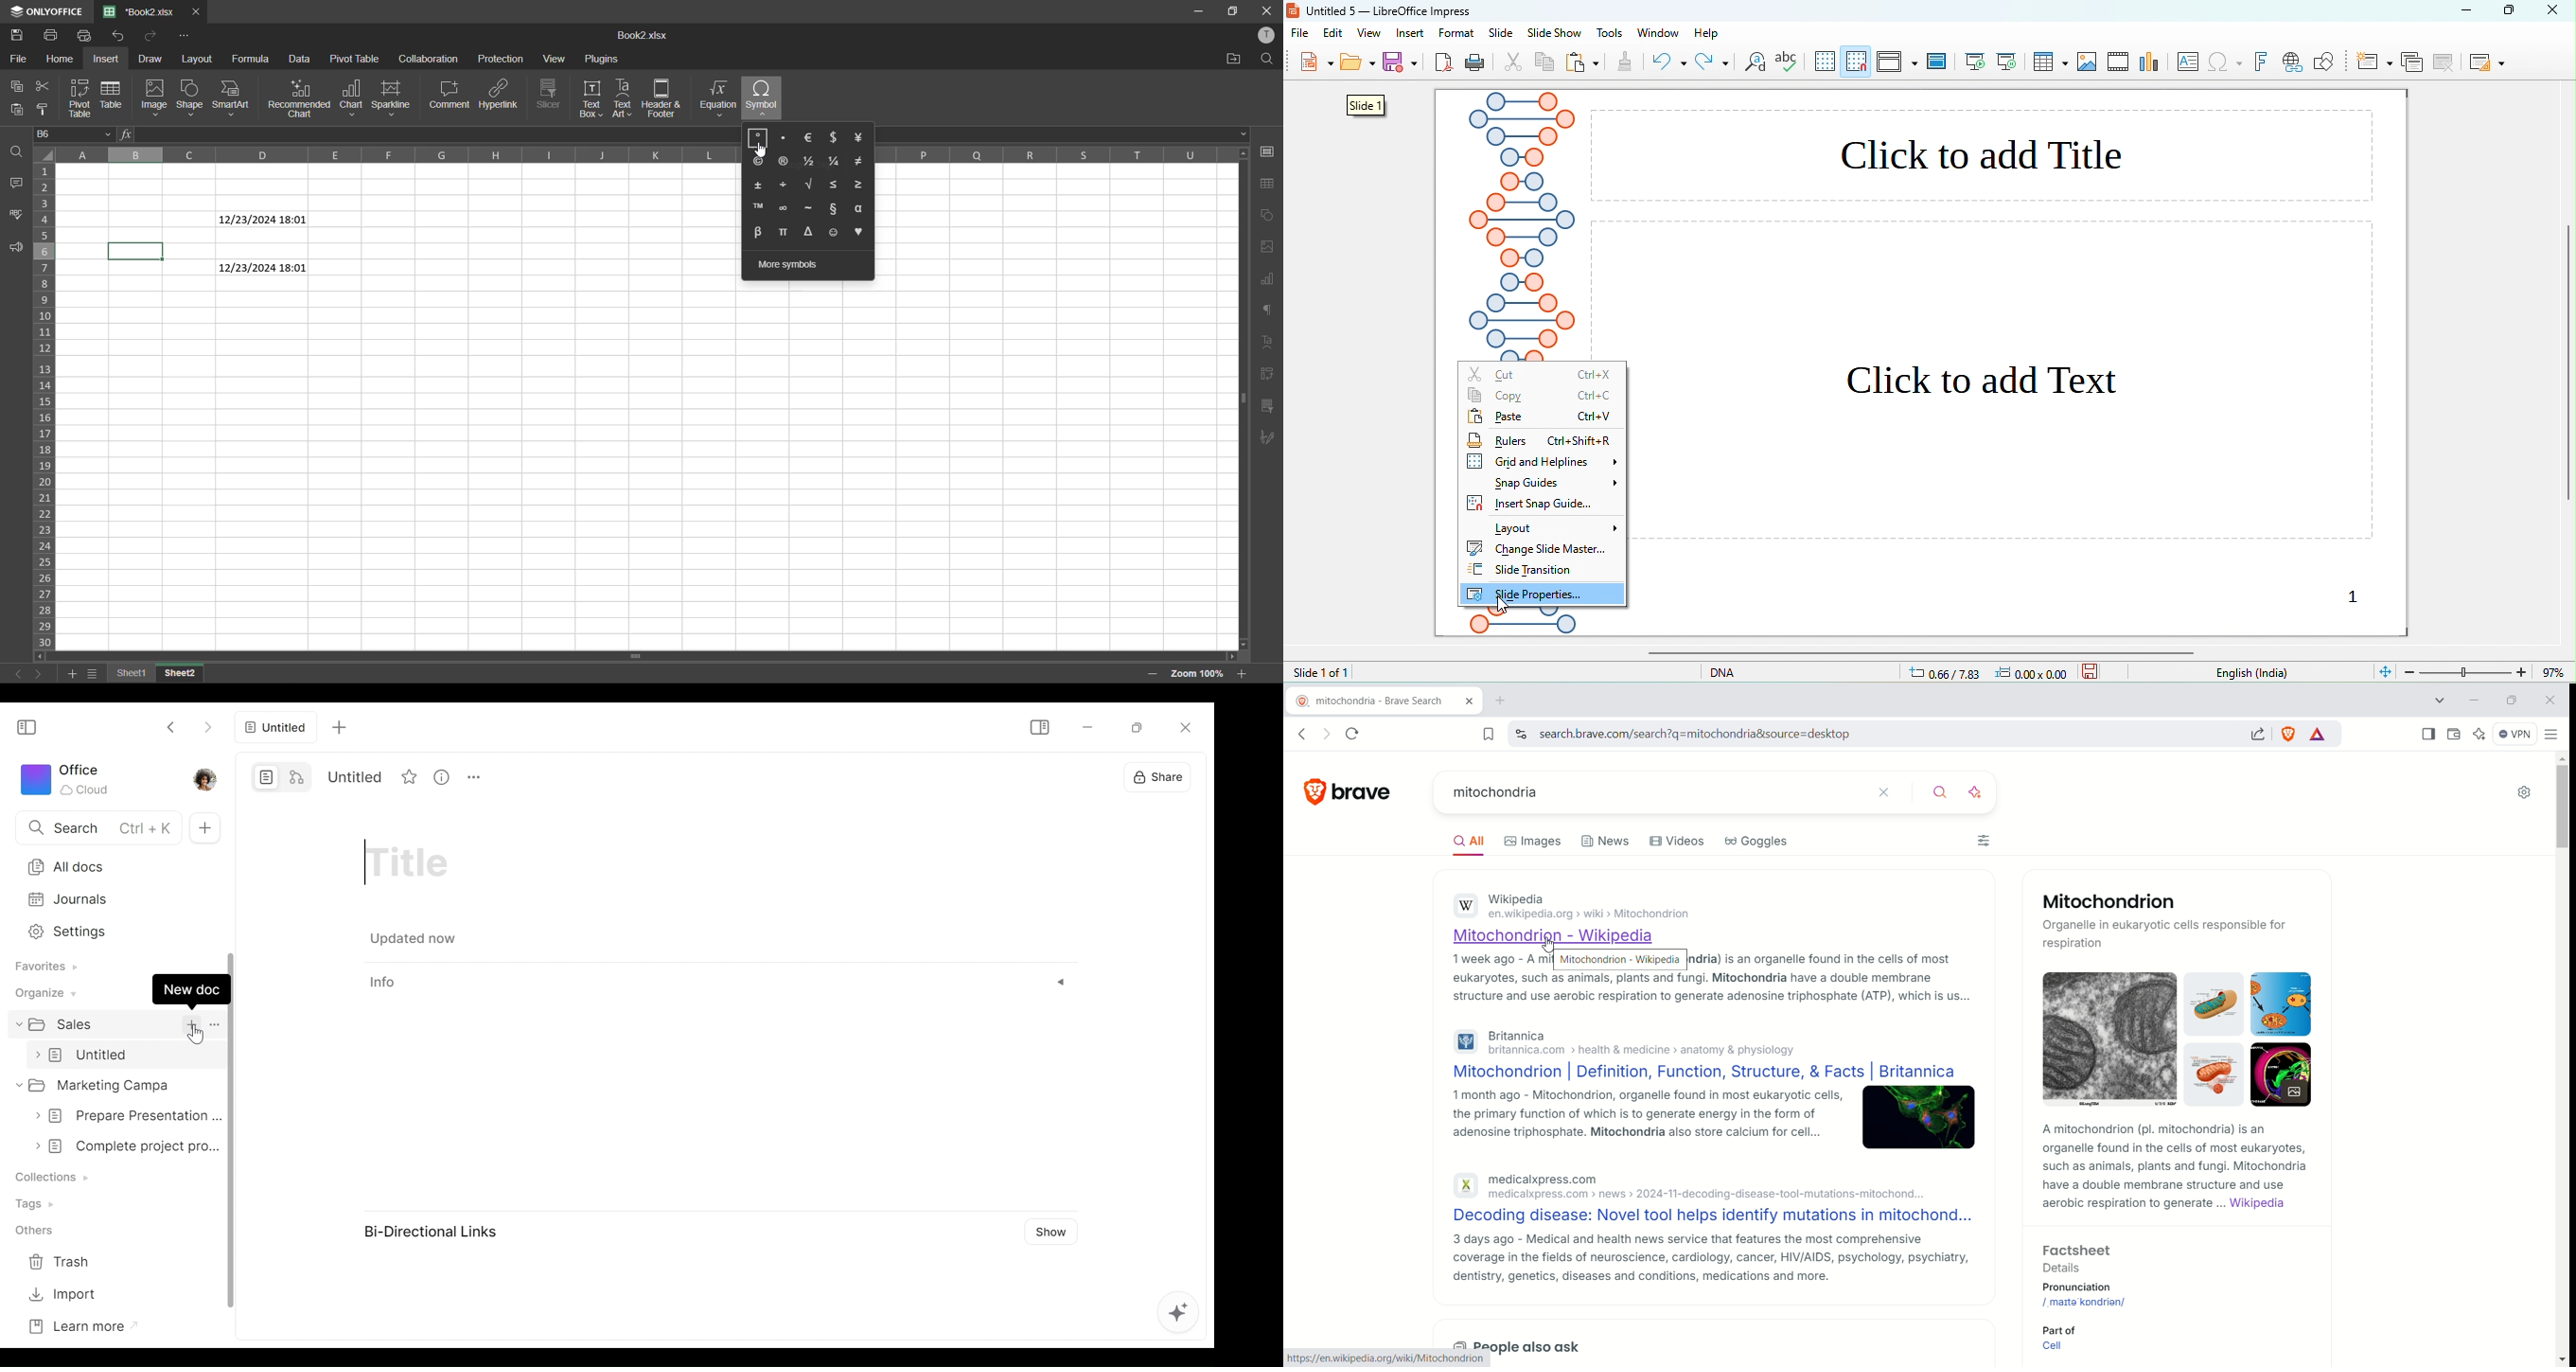 This screenshot has height=1372, width=2576. Describe the element at coordinates (412, 776) in the screenshot. I see `Favorite` at that location.